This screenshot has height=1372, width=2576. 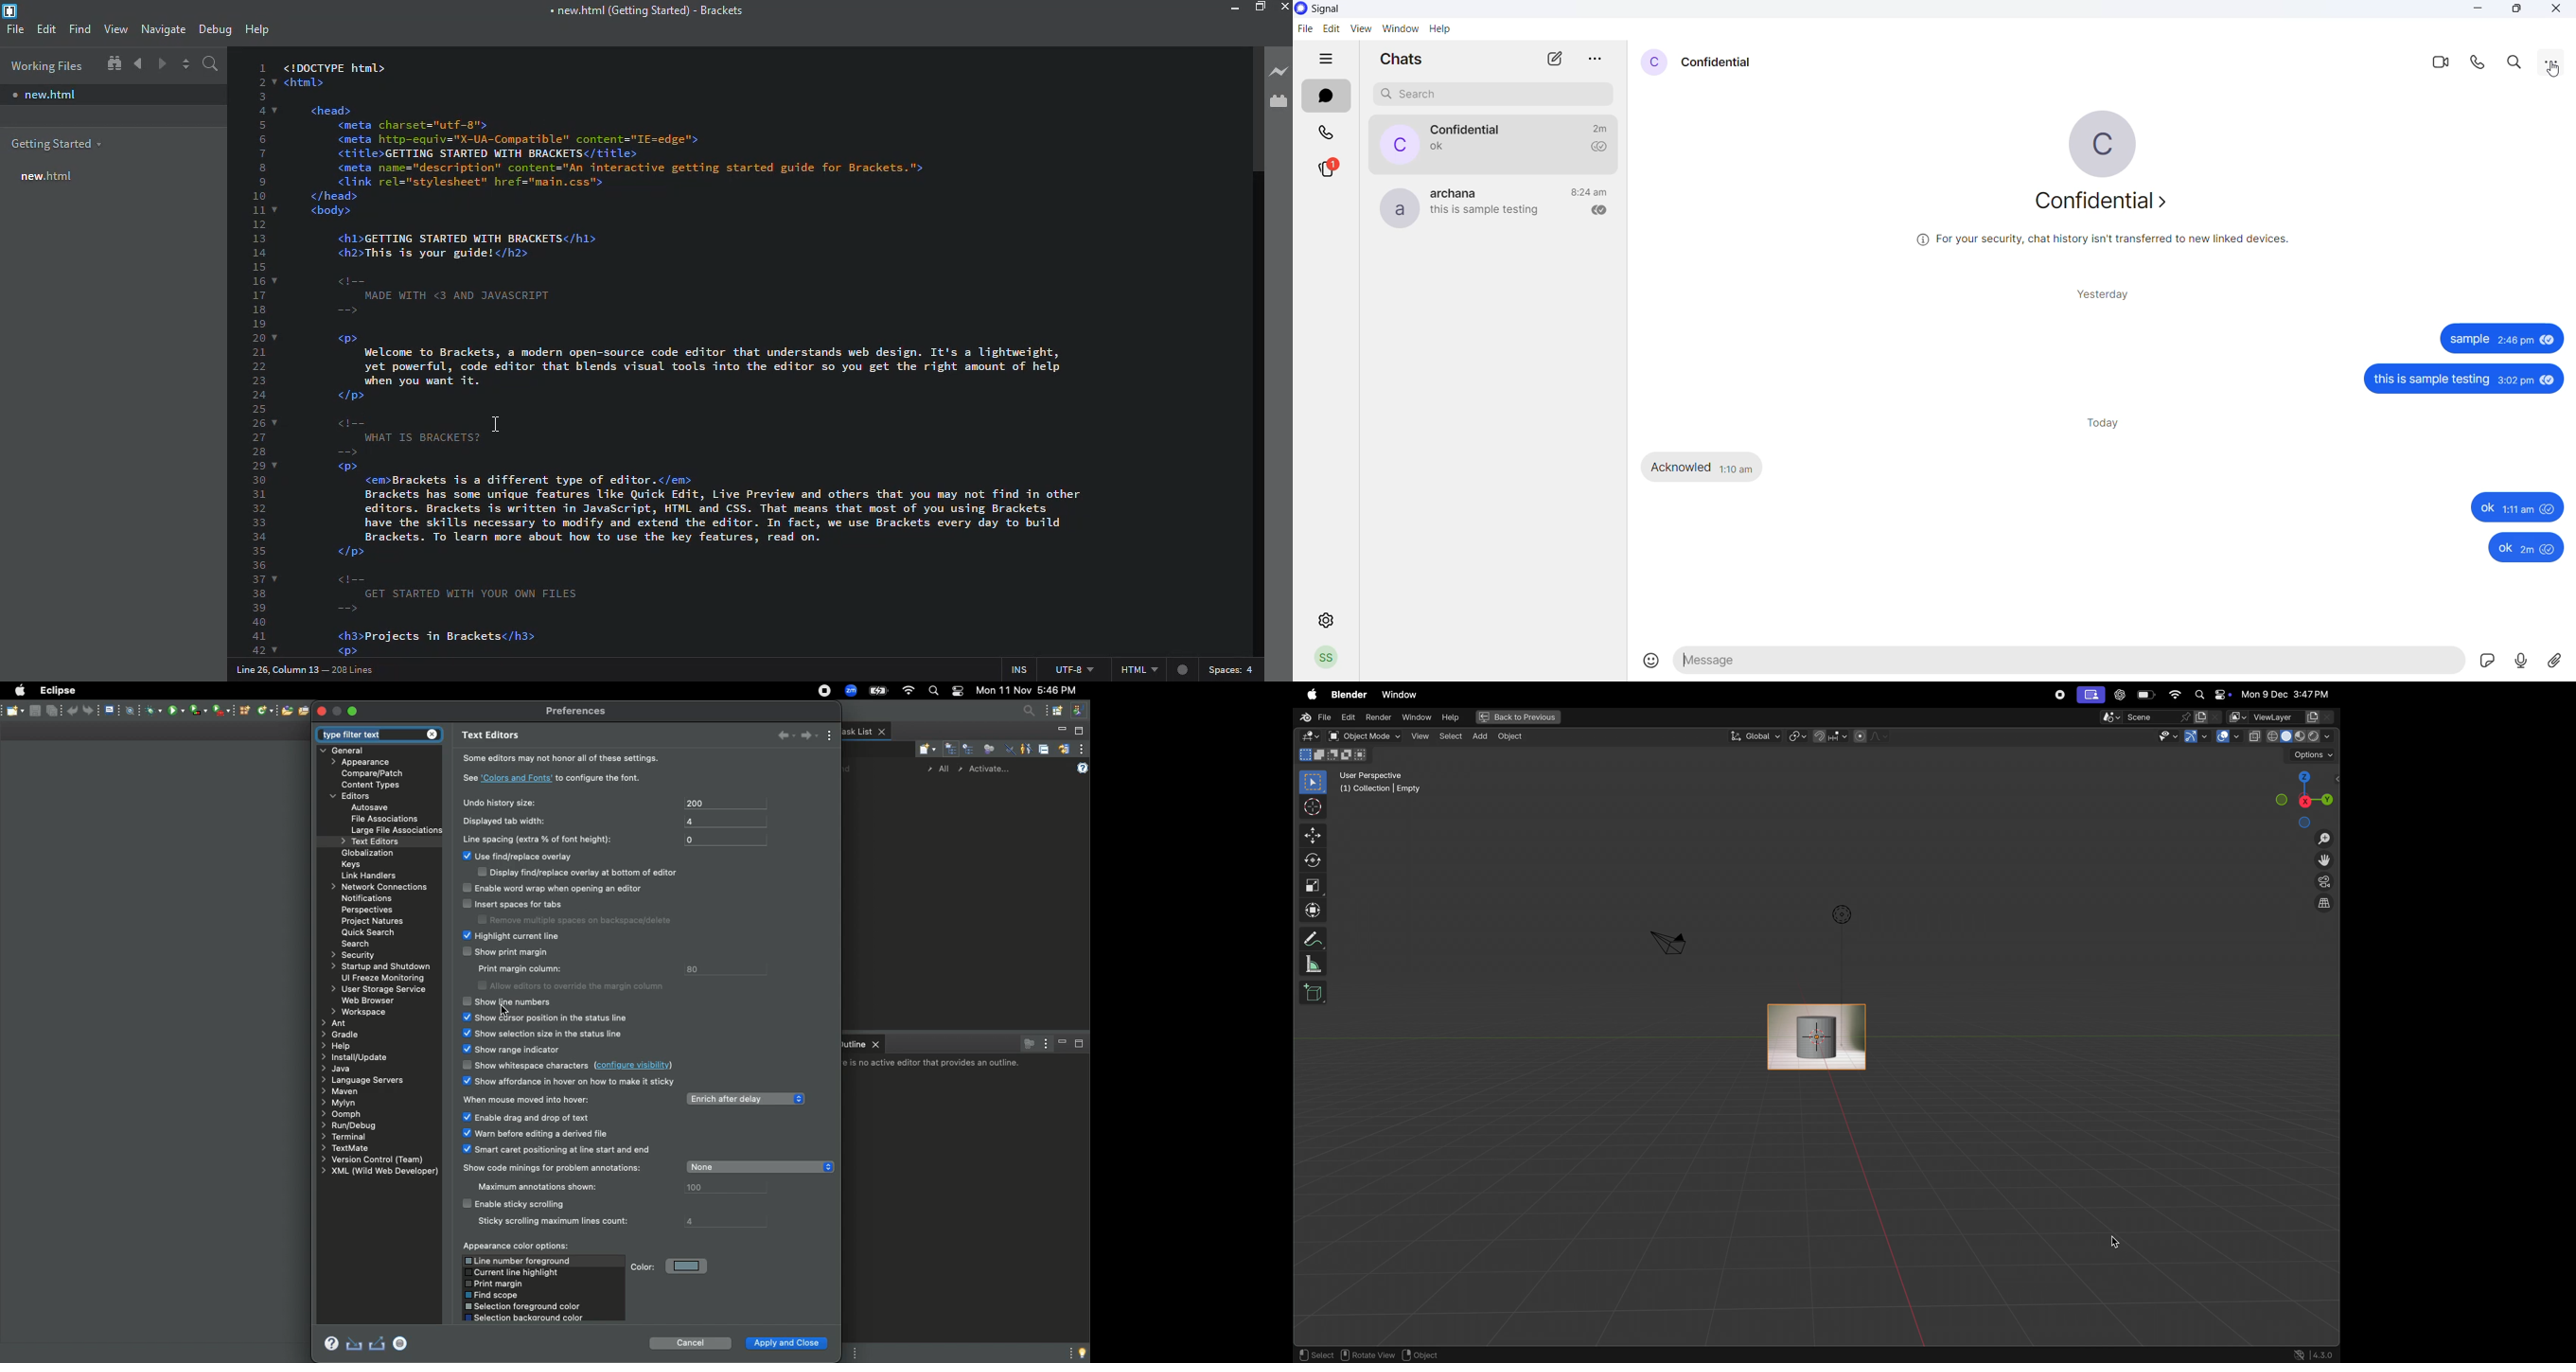 What do you see at coordinates (1276, 99) in the screenshot?
I see `extension manager` at bounding box center [1276, 99].